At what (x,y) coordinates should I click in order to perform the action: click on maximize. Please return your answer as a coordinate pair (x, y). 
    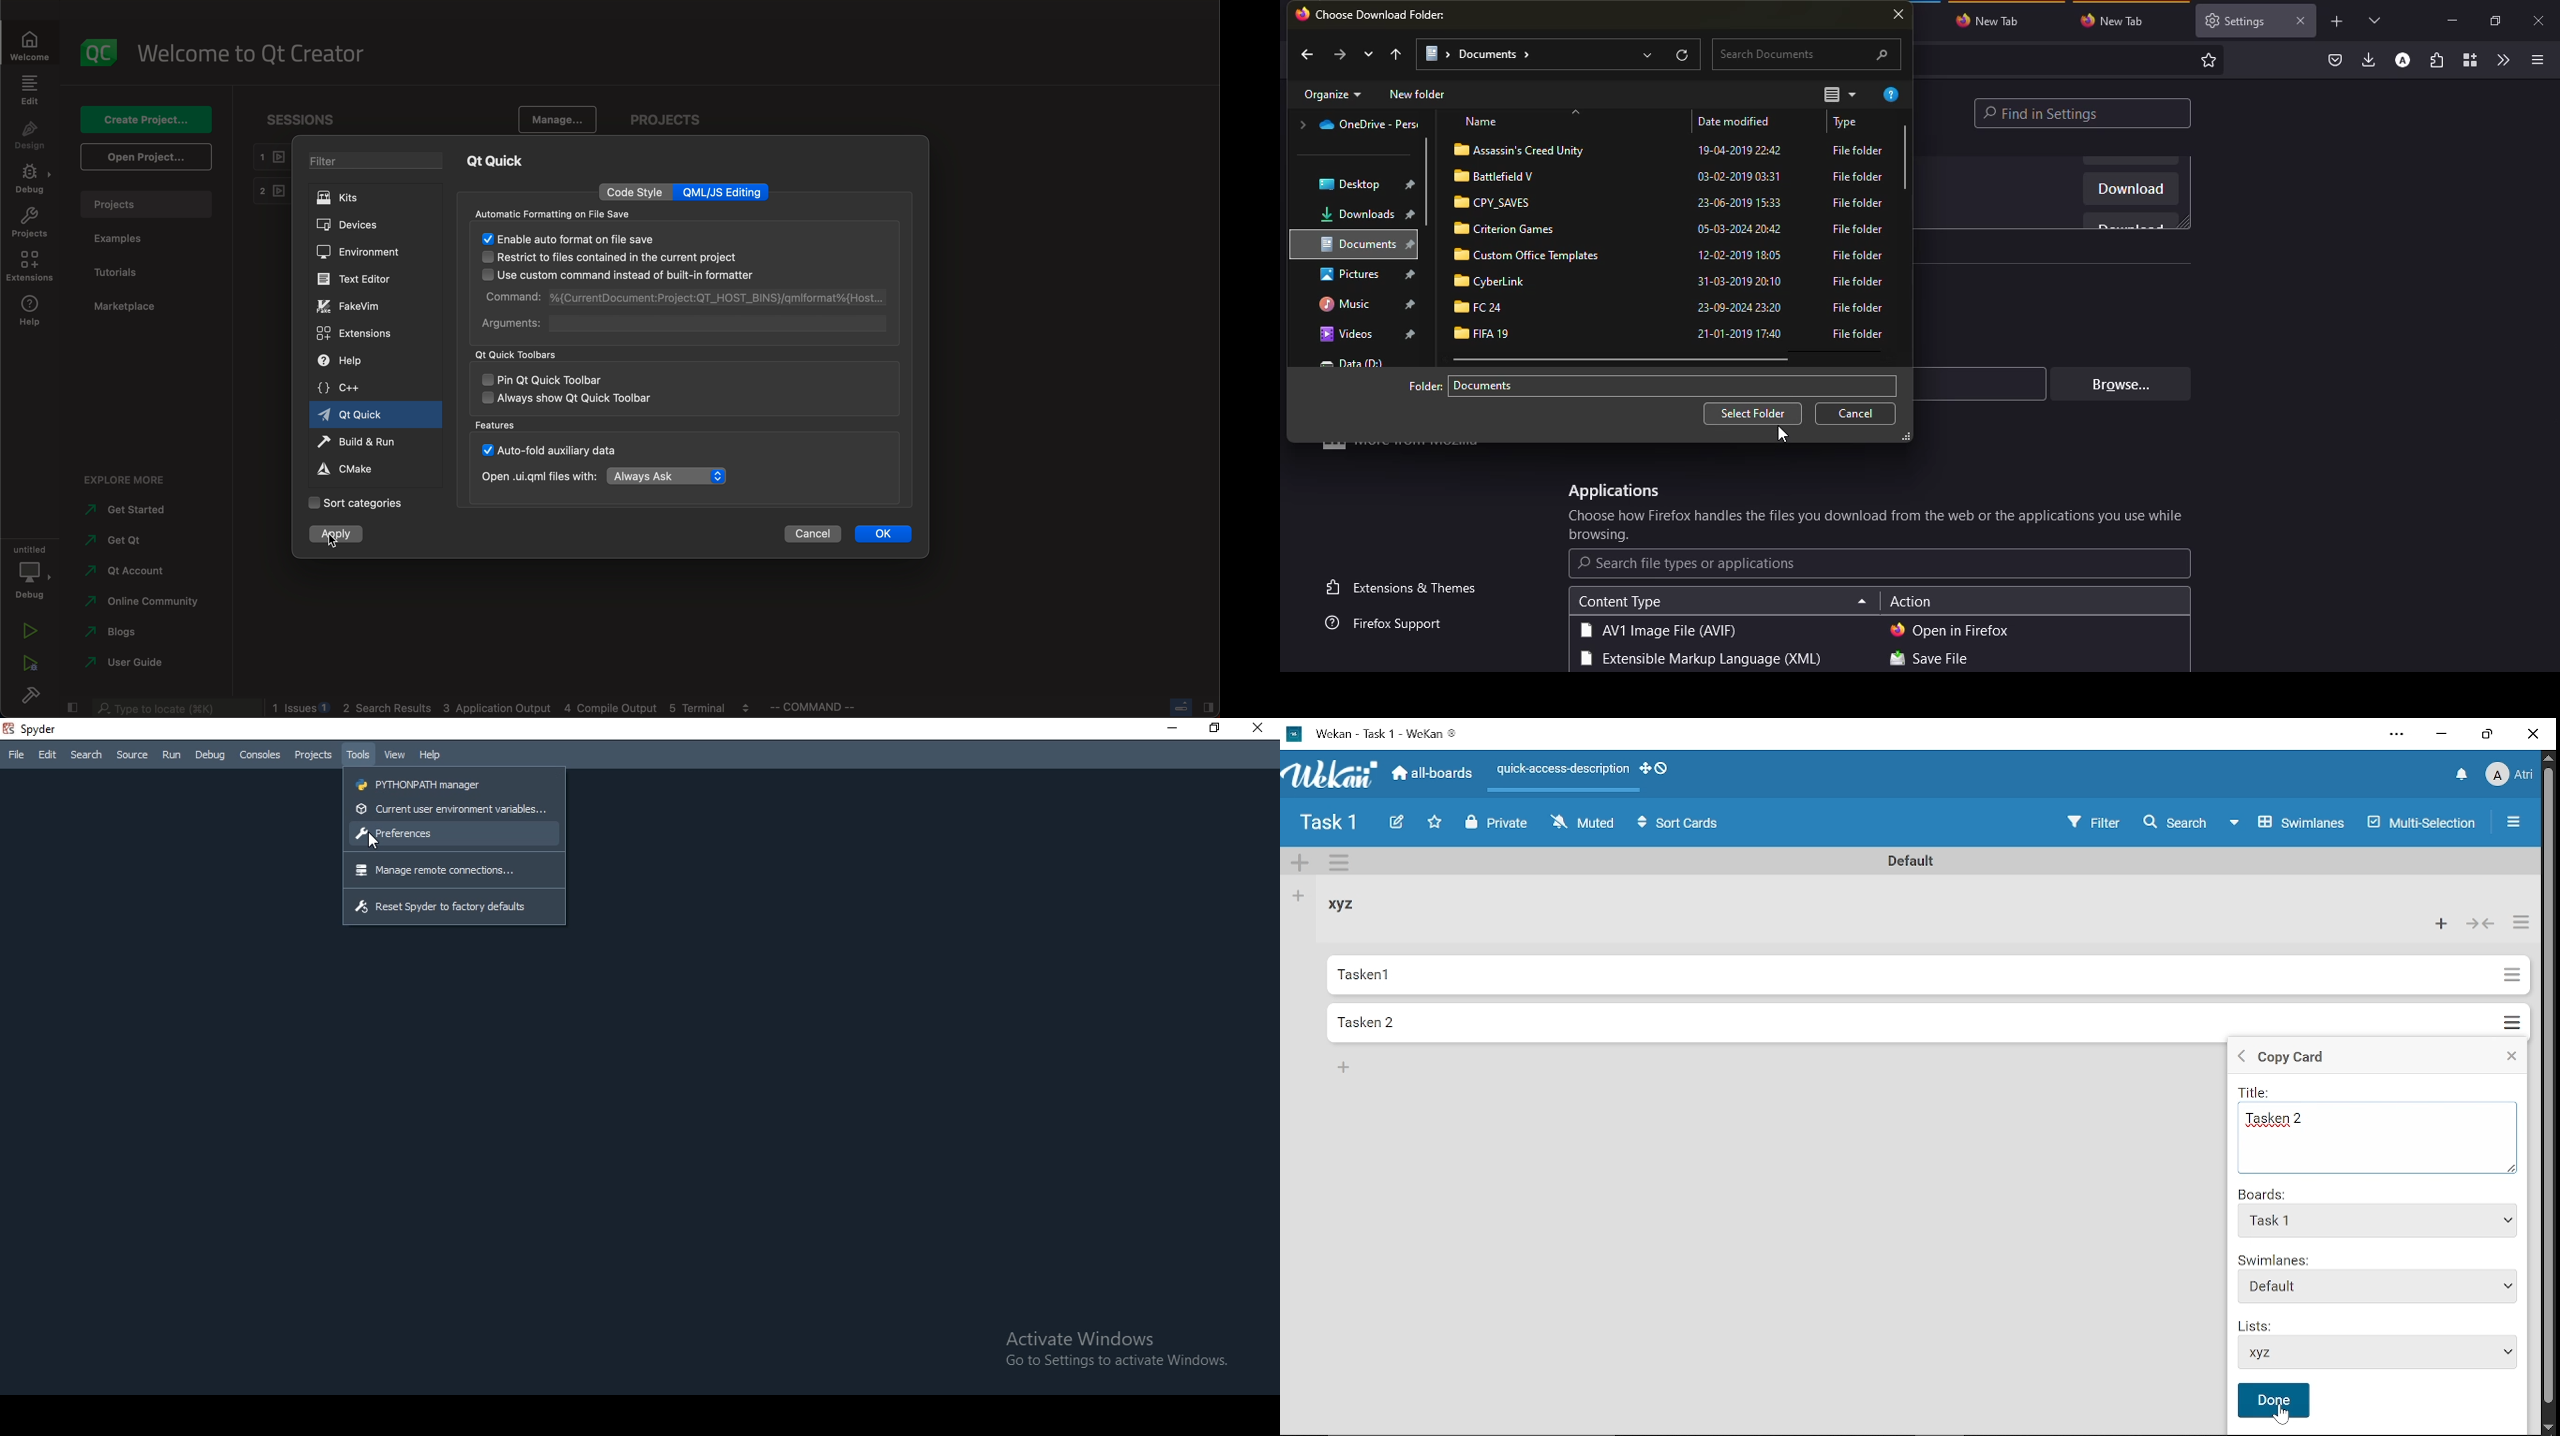
    Looking at the image, I should click on (2493, 21).